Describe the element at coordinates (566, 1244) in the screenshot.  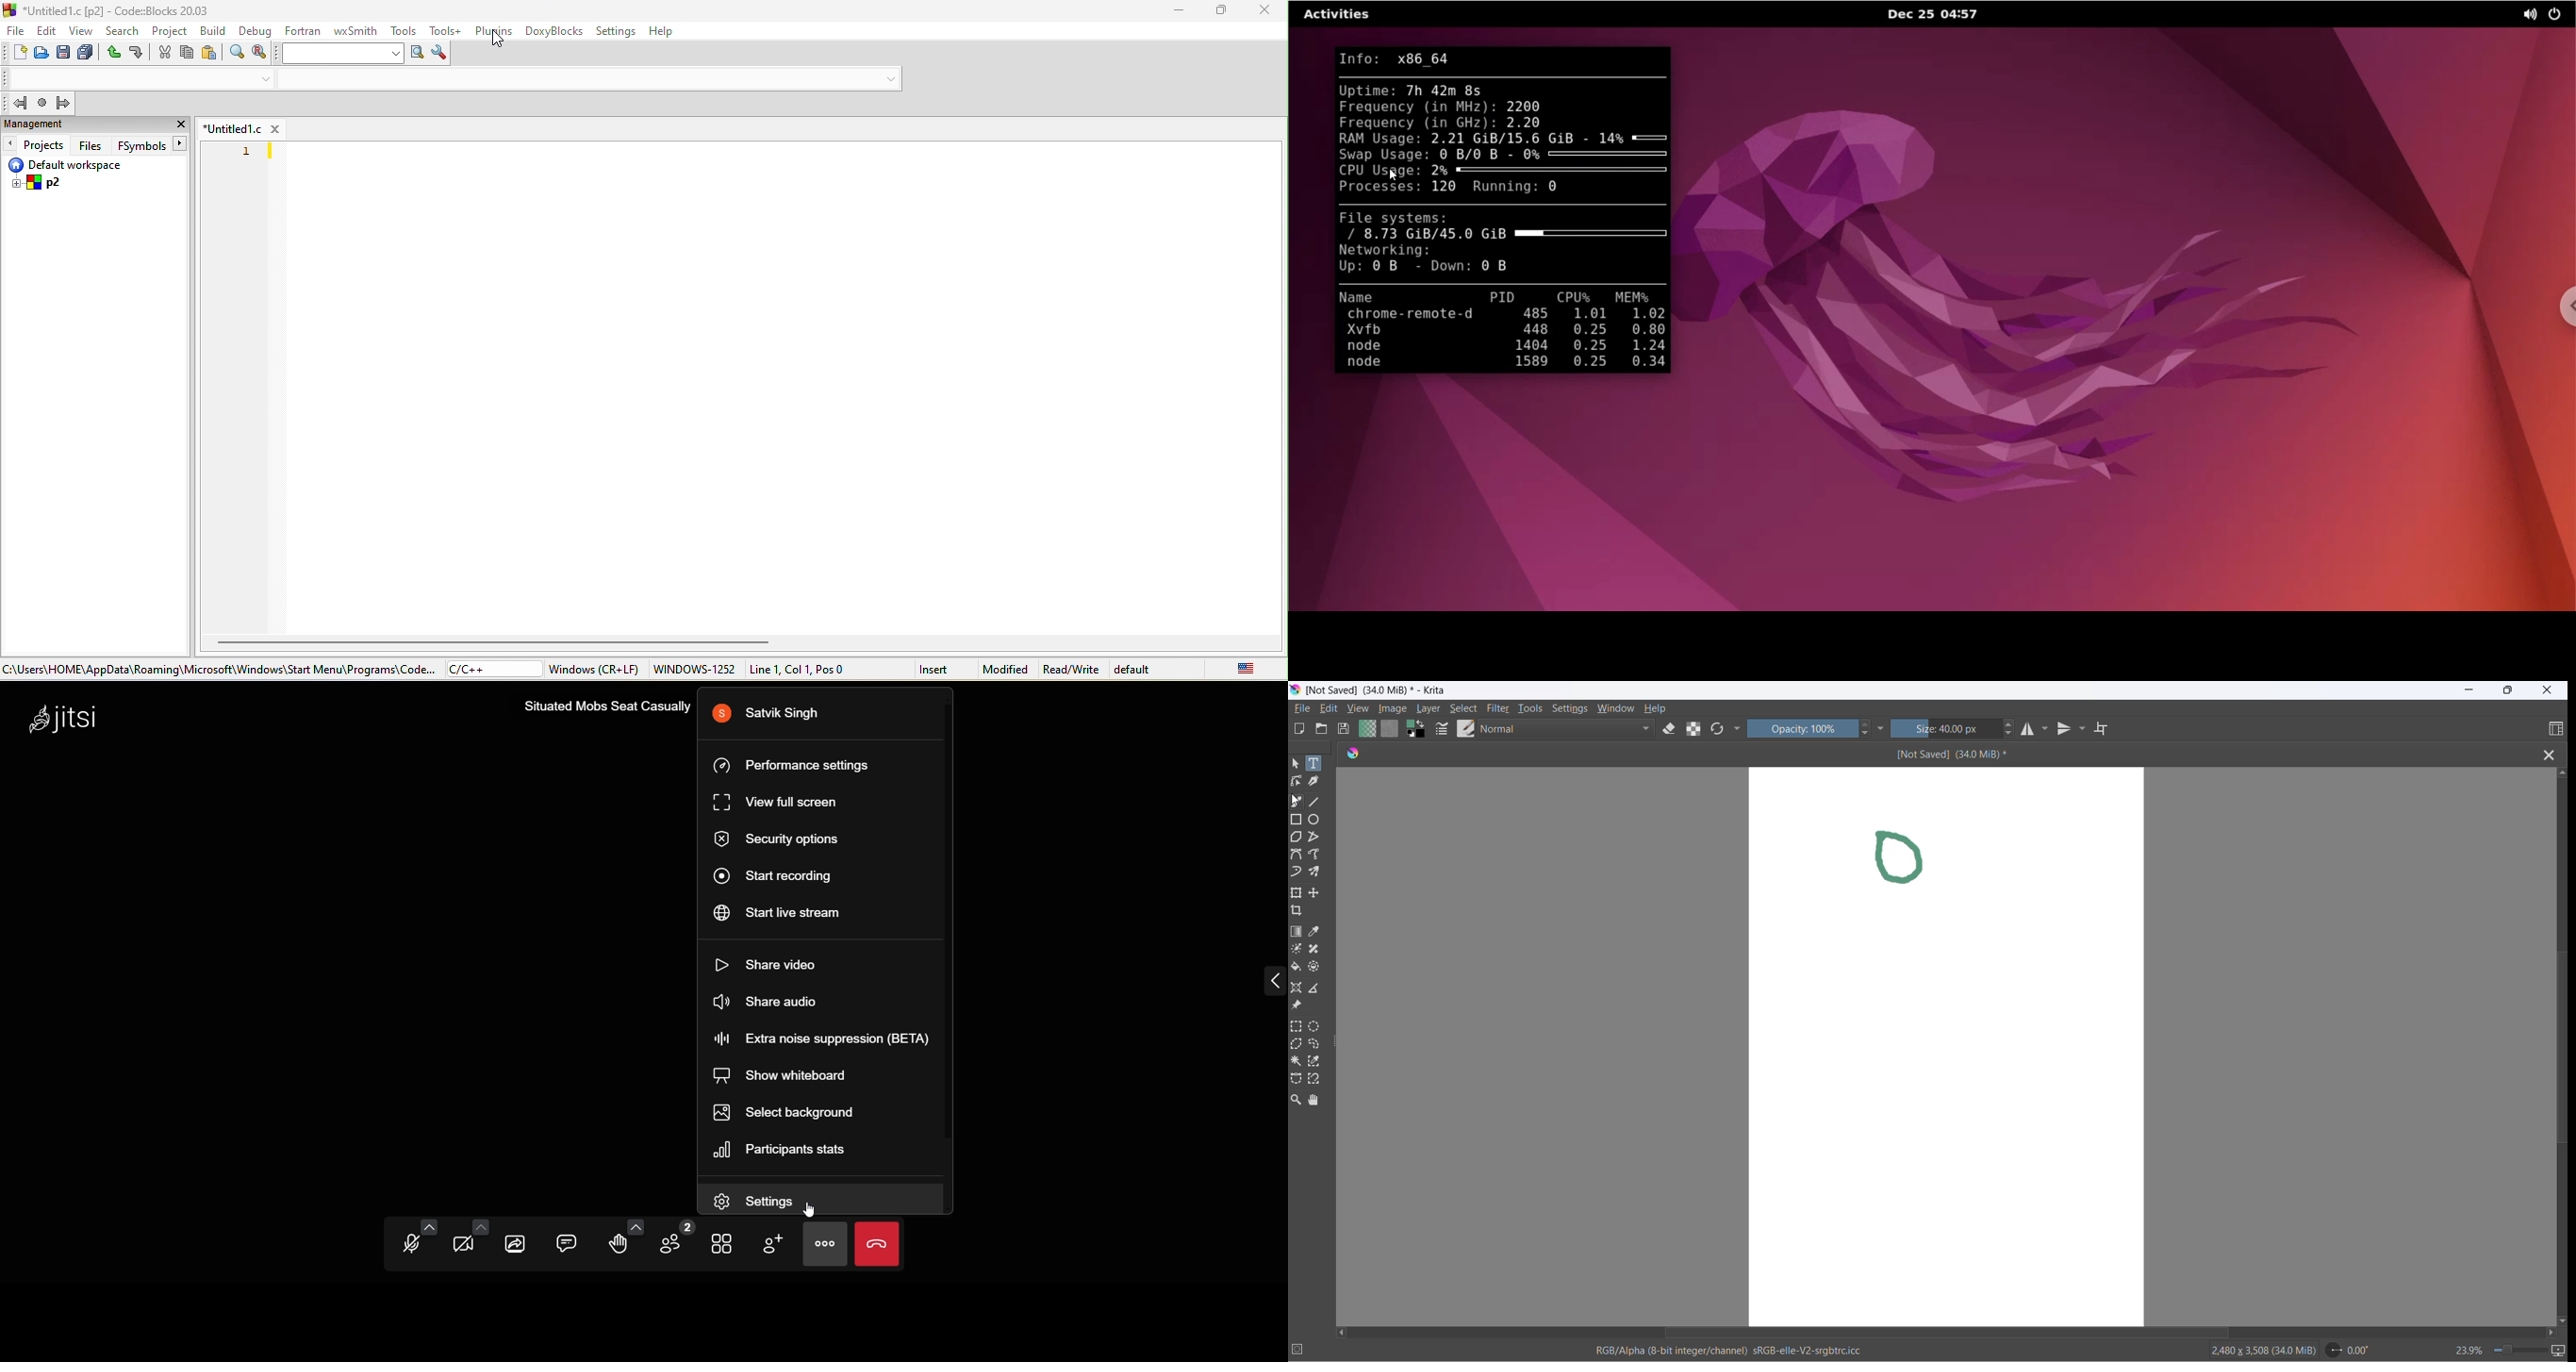
I see `chat` at that location.